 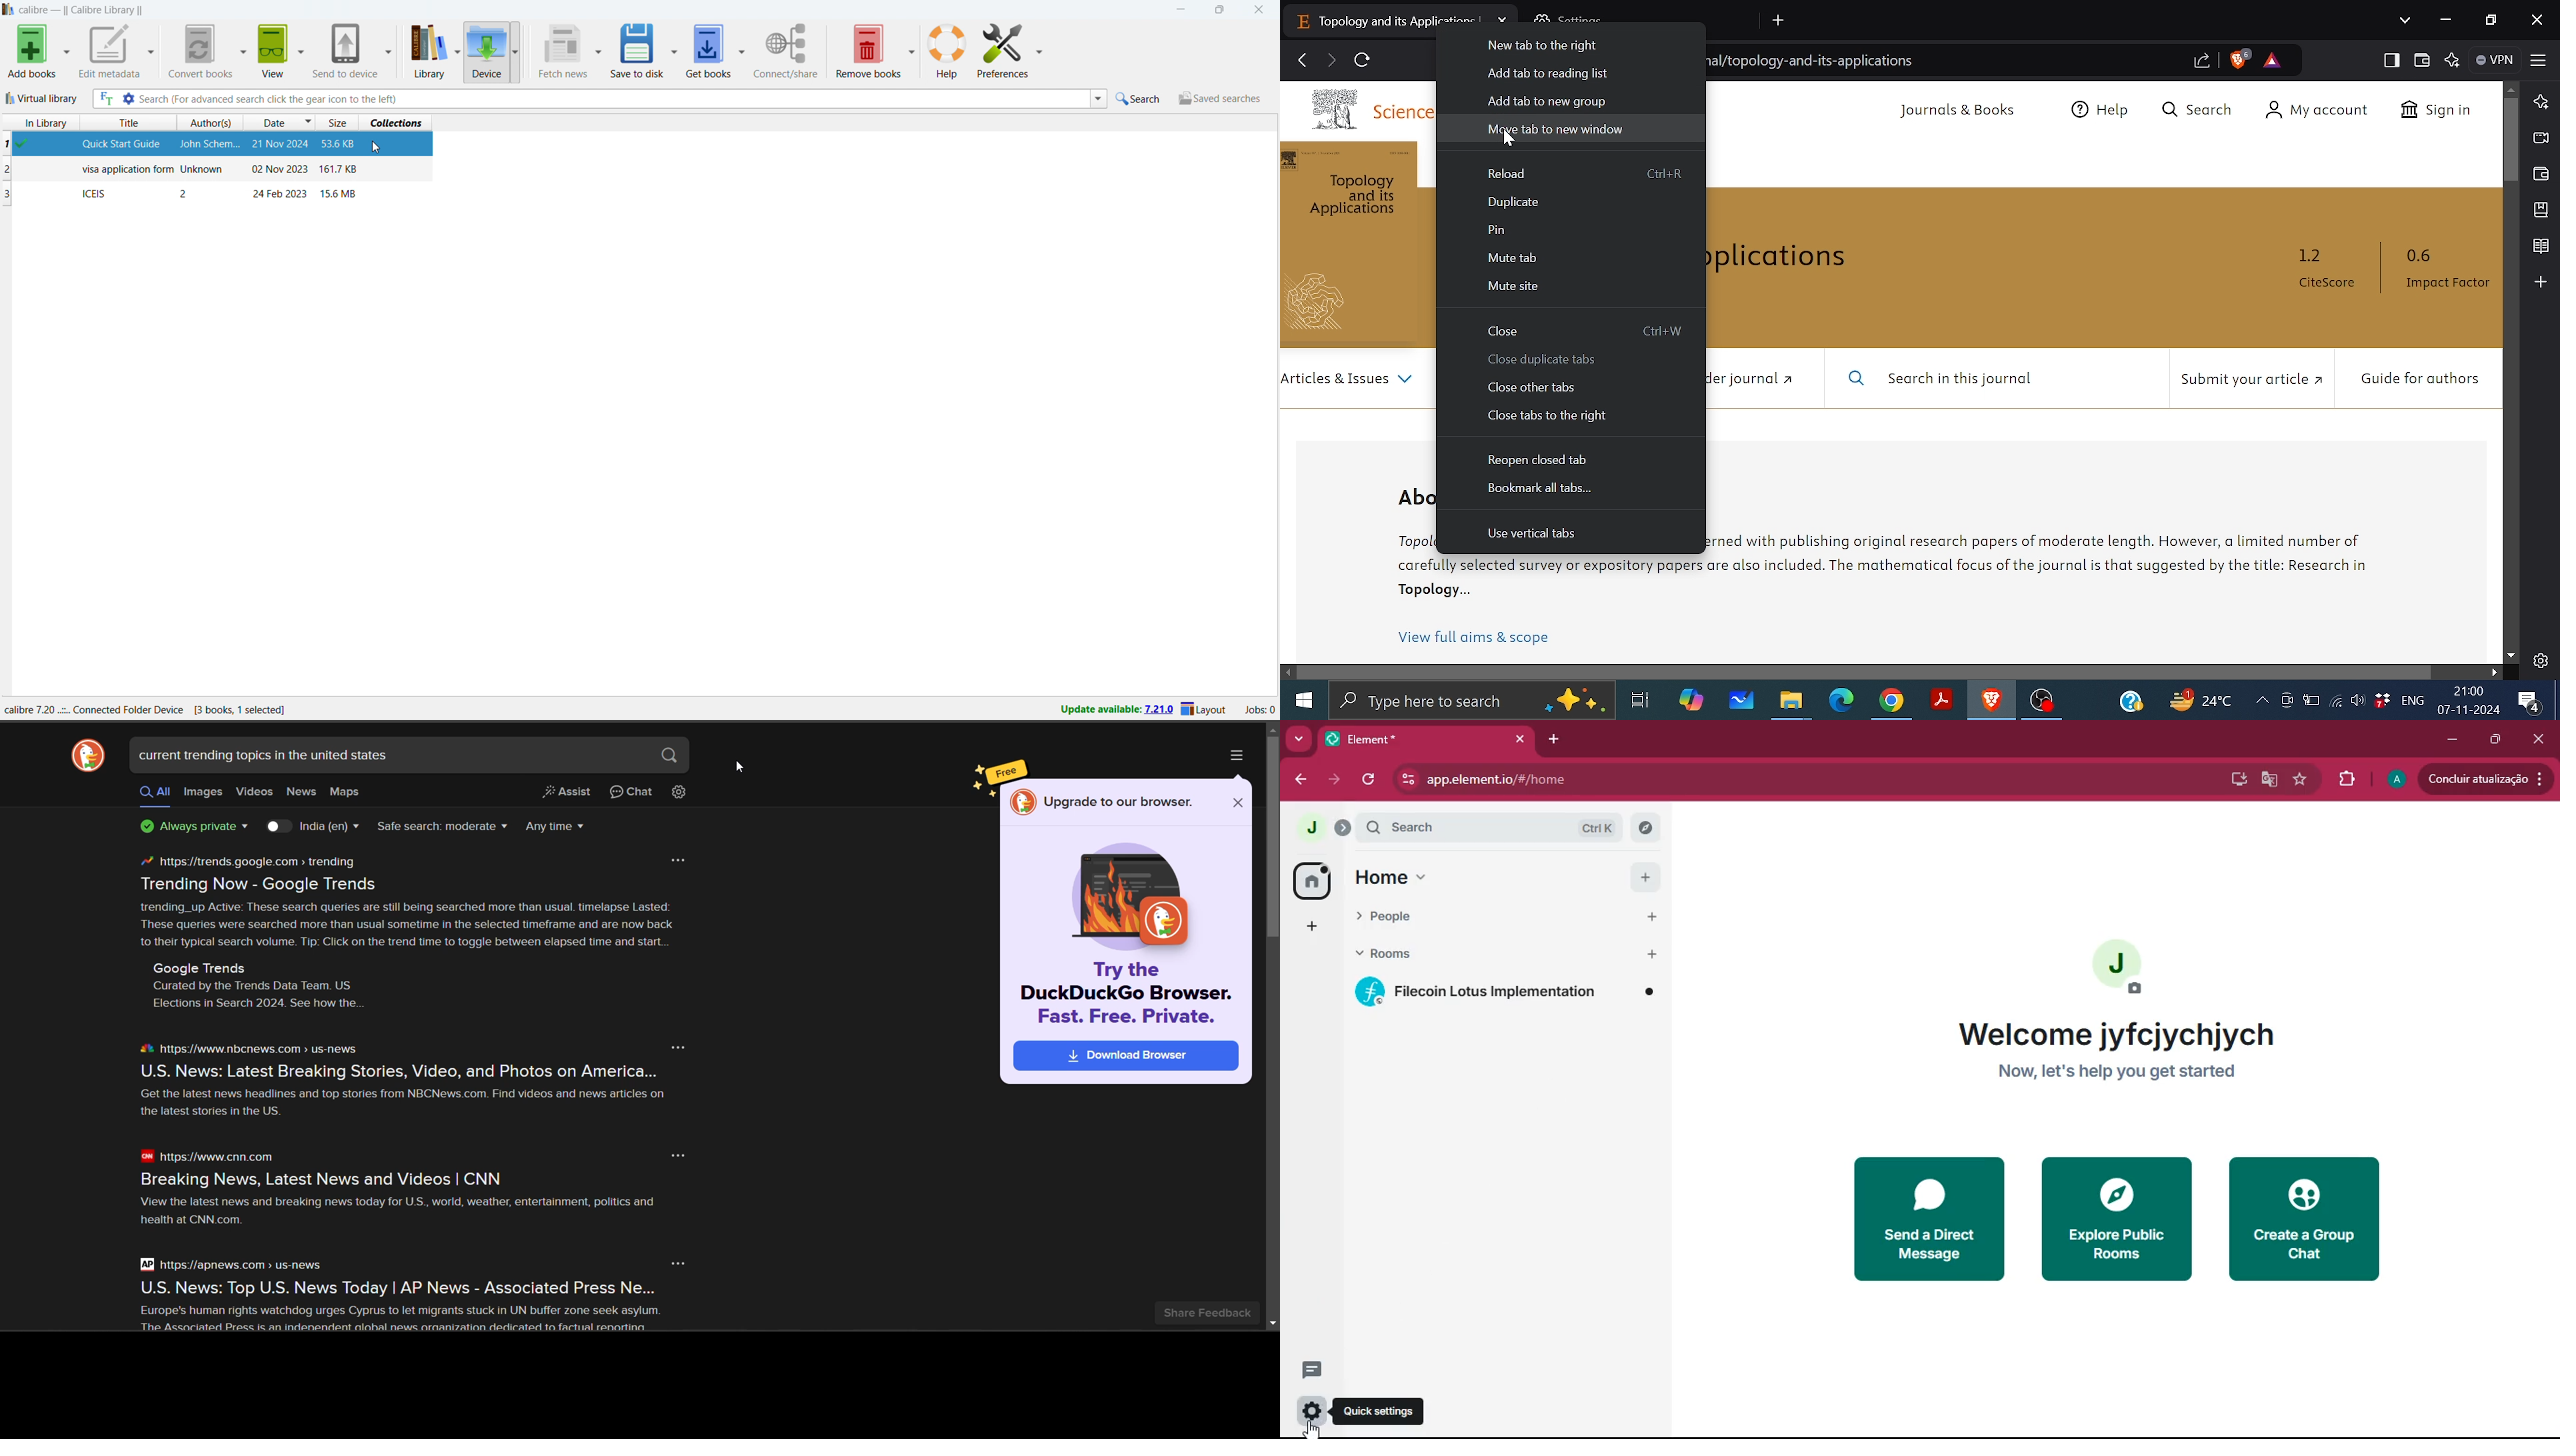 What do you see at coordinates (558, 829) in the screenshot?
I see `result timeline filter` at bounding box center [558, 829].